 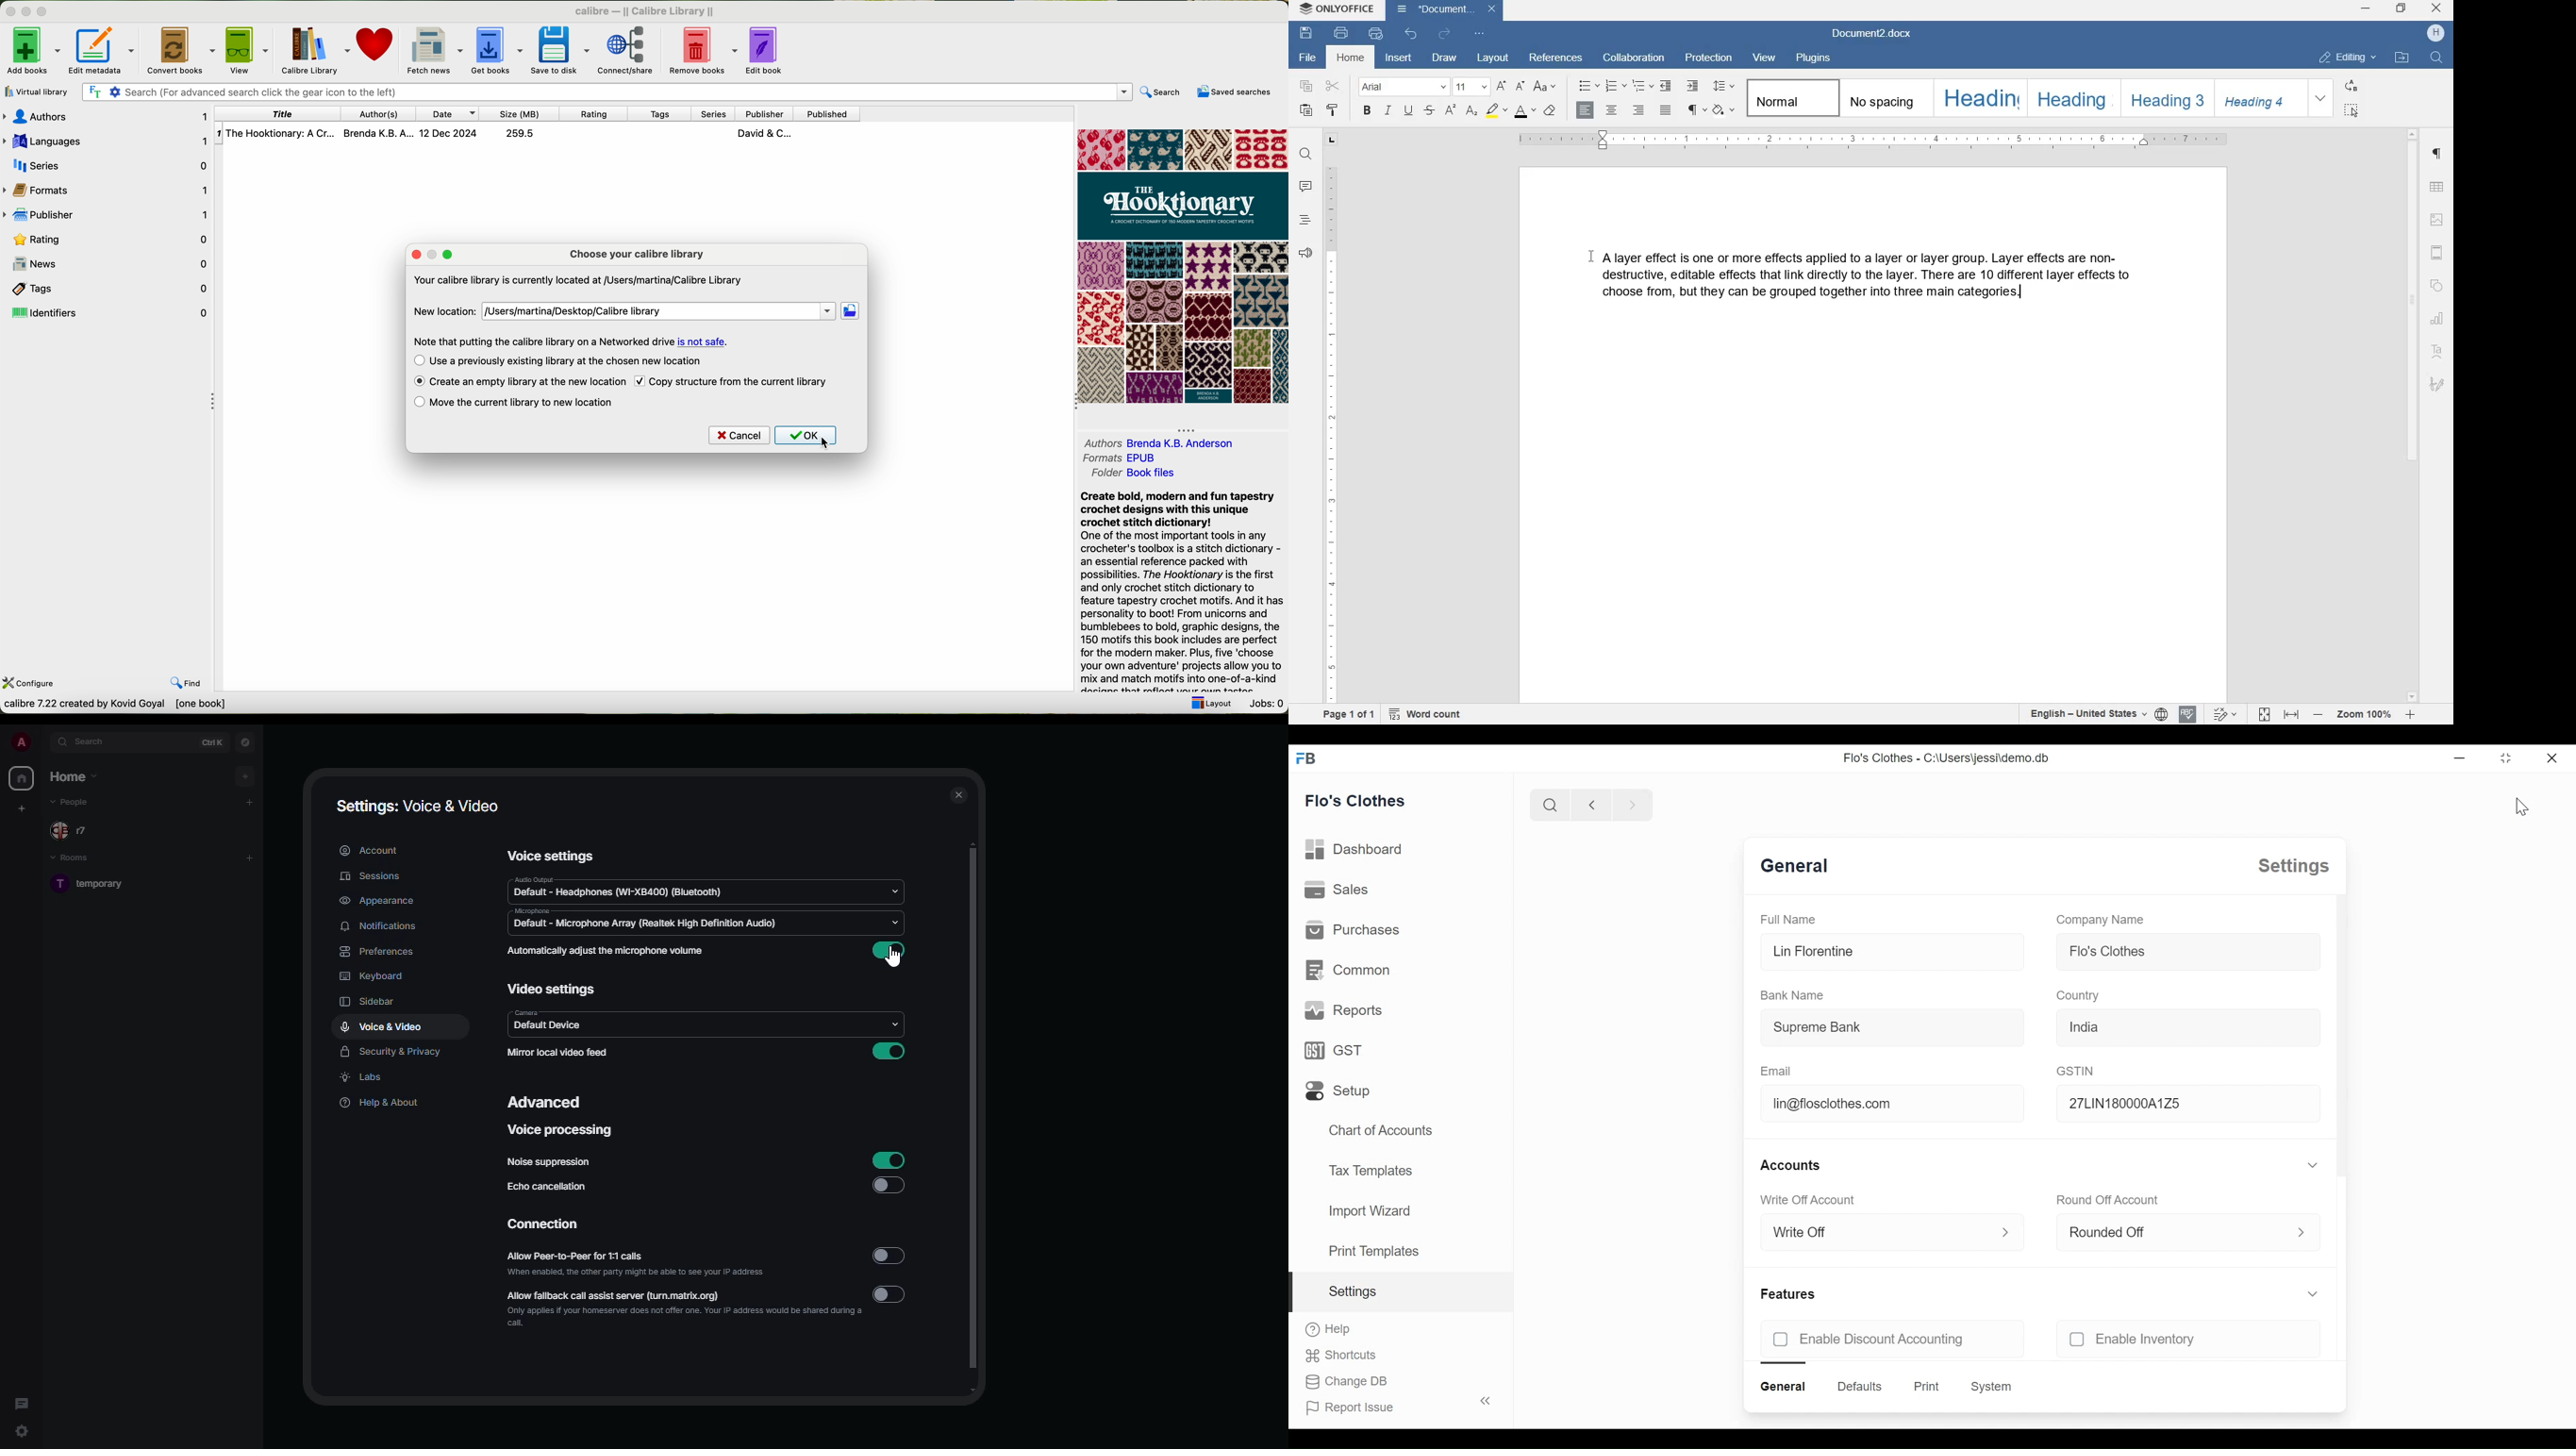 I want to click on system, so click(x=1991, y=1387).